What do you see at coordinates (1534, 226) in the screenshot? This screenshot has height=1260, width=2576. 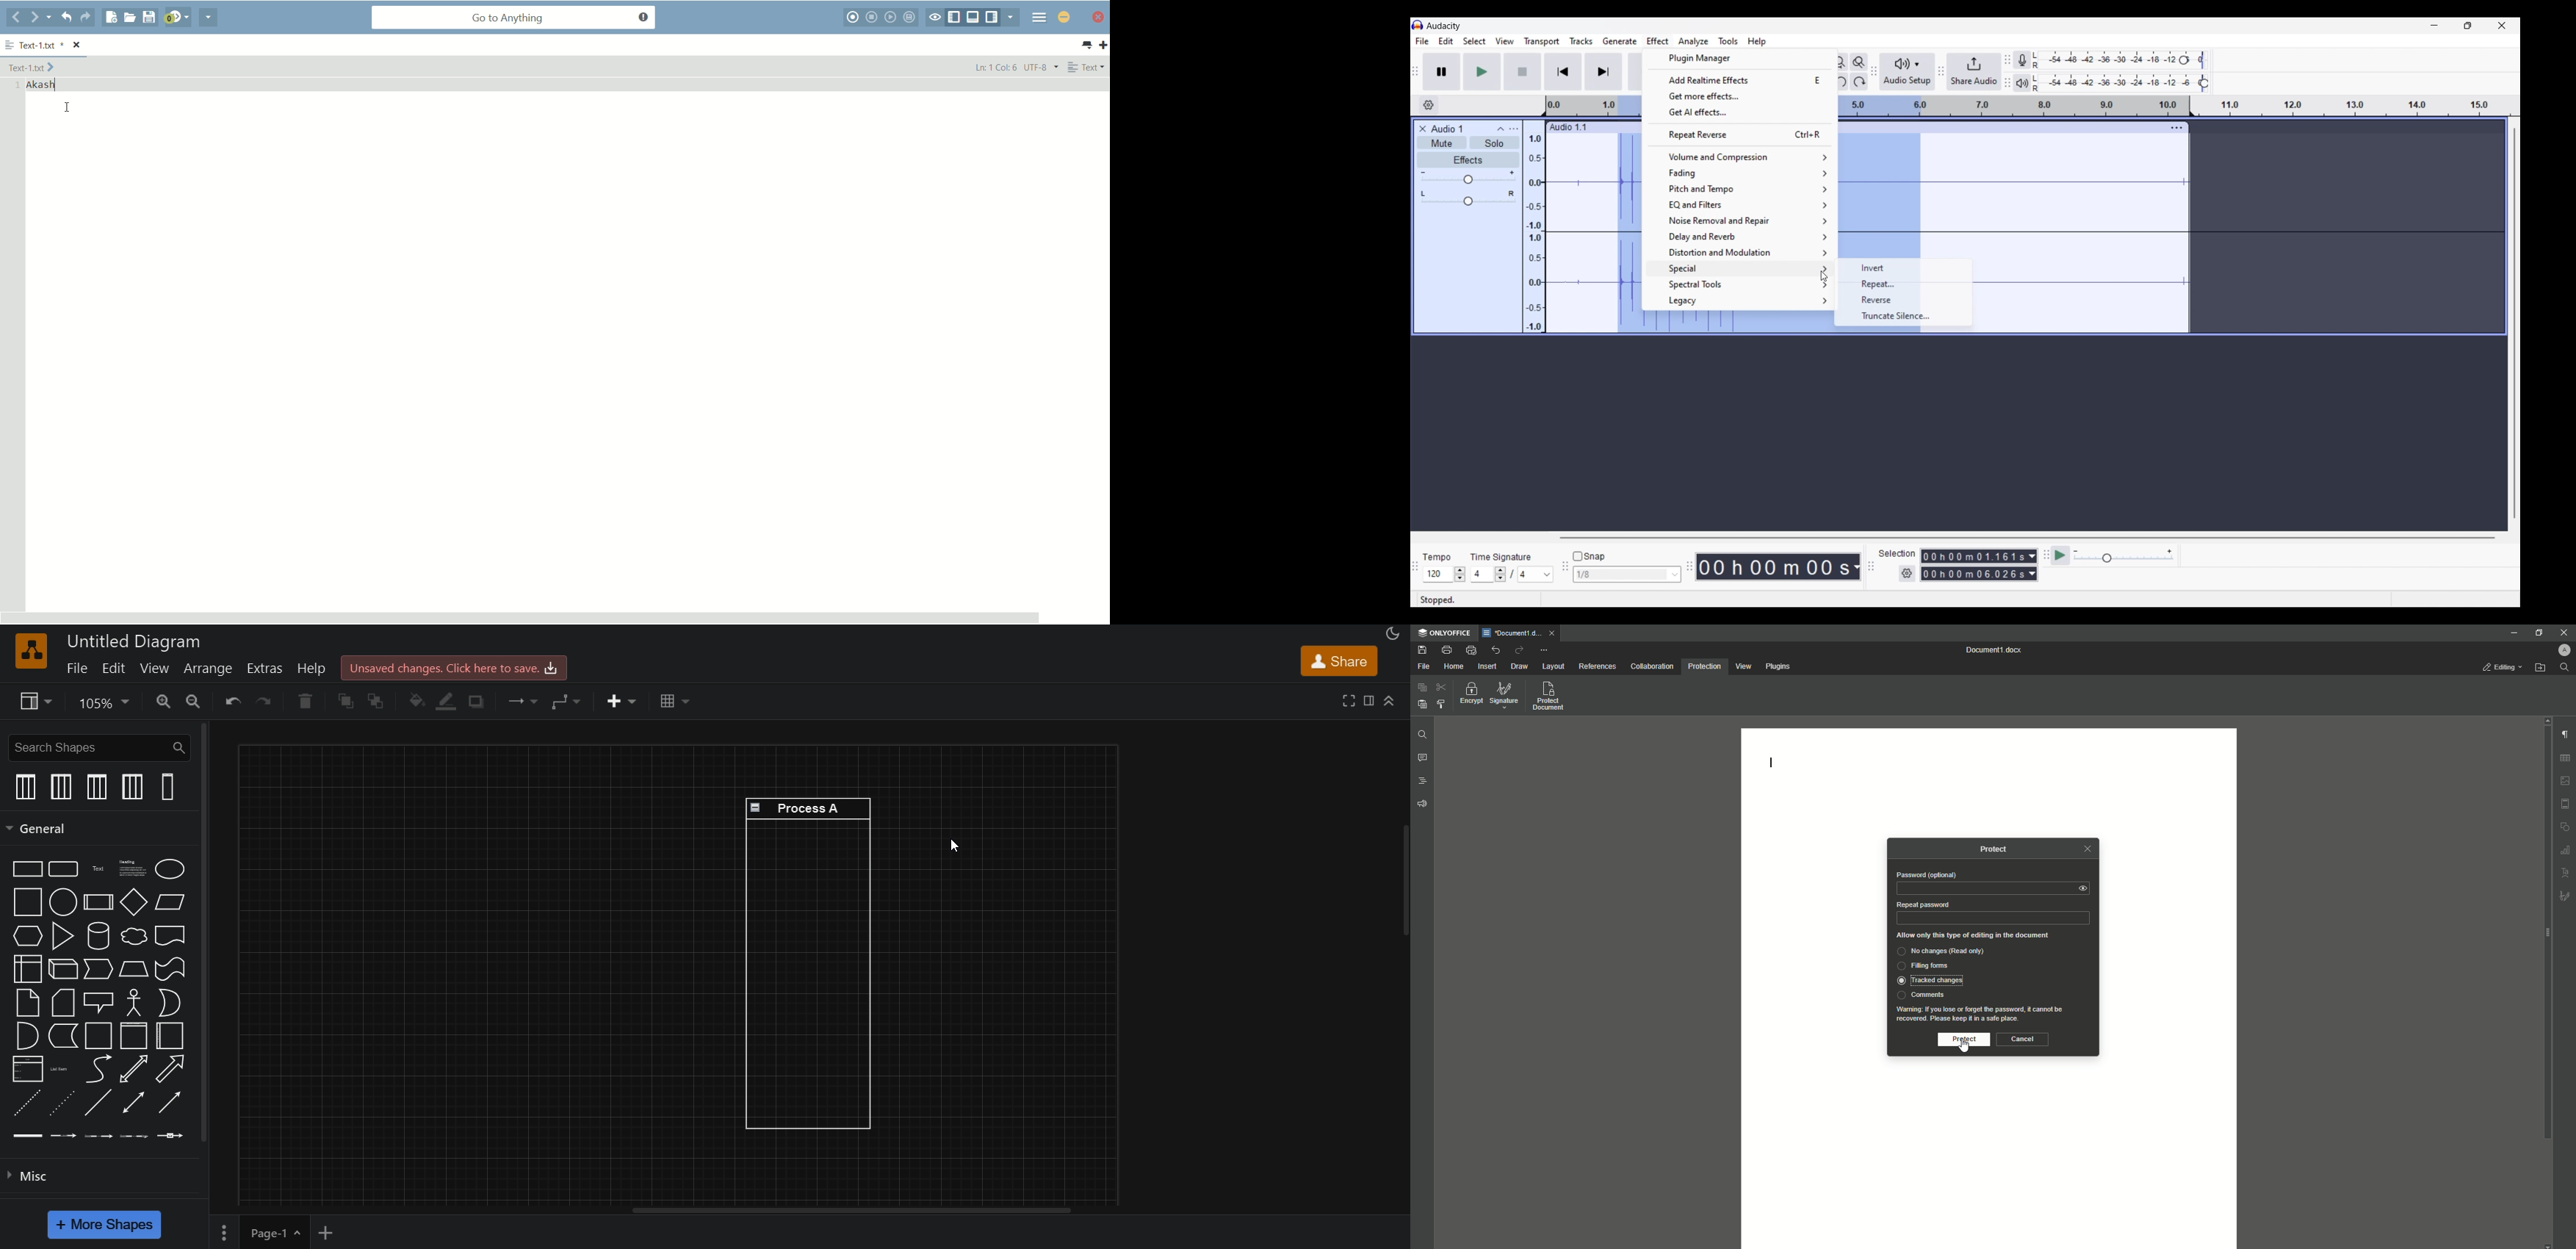 I see `Scale to measure audio pitch` at bounding box center [1534, 226].